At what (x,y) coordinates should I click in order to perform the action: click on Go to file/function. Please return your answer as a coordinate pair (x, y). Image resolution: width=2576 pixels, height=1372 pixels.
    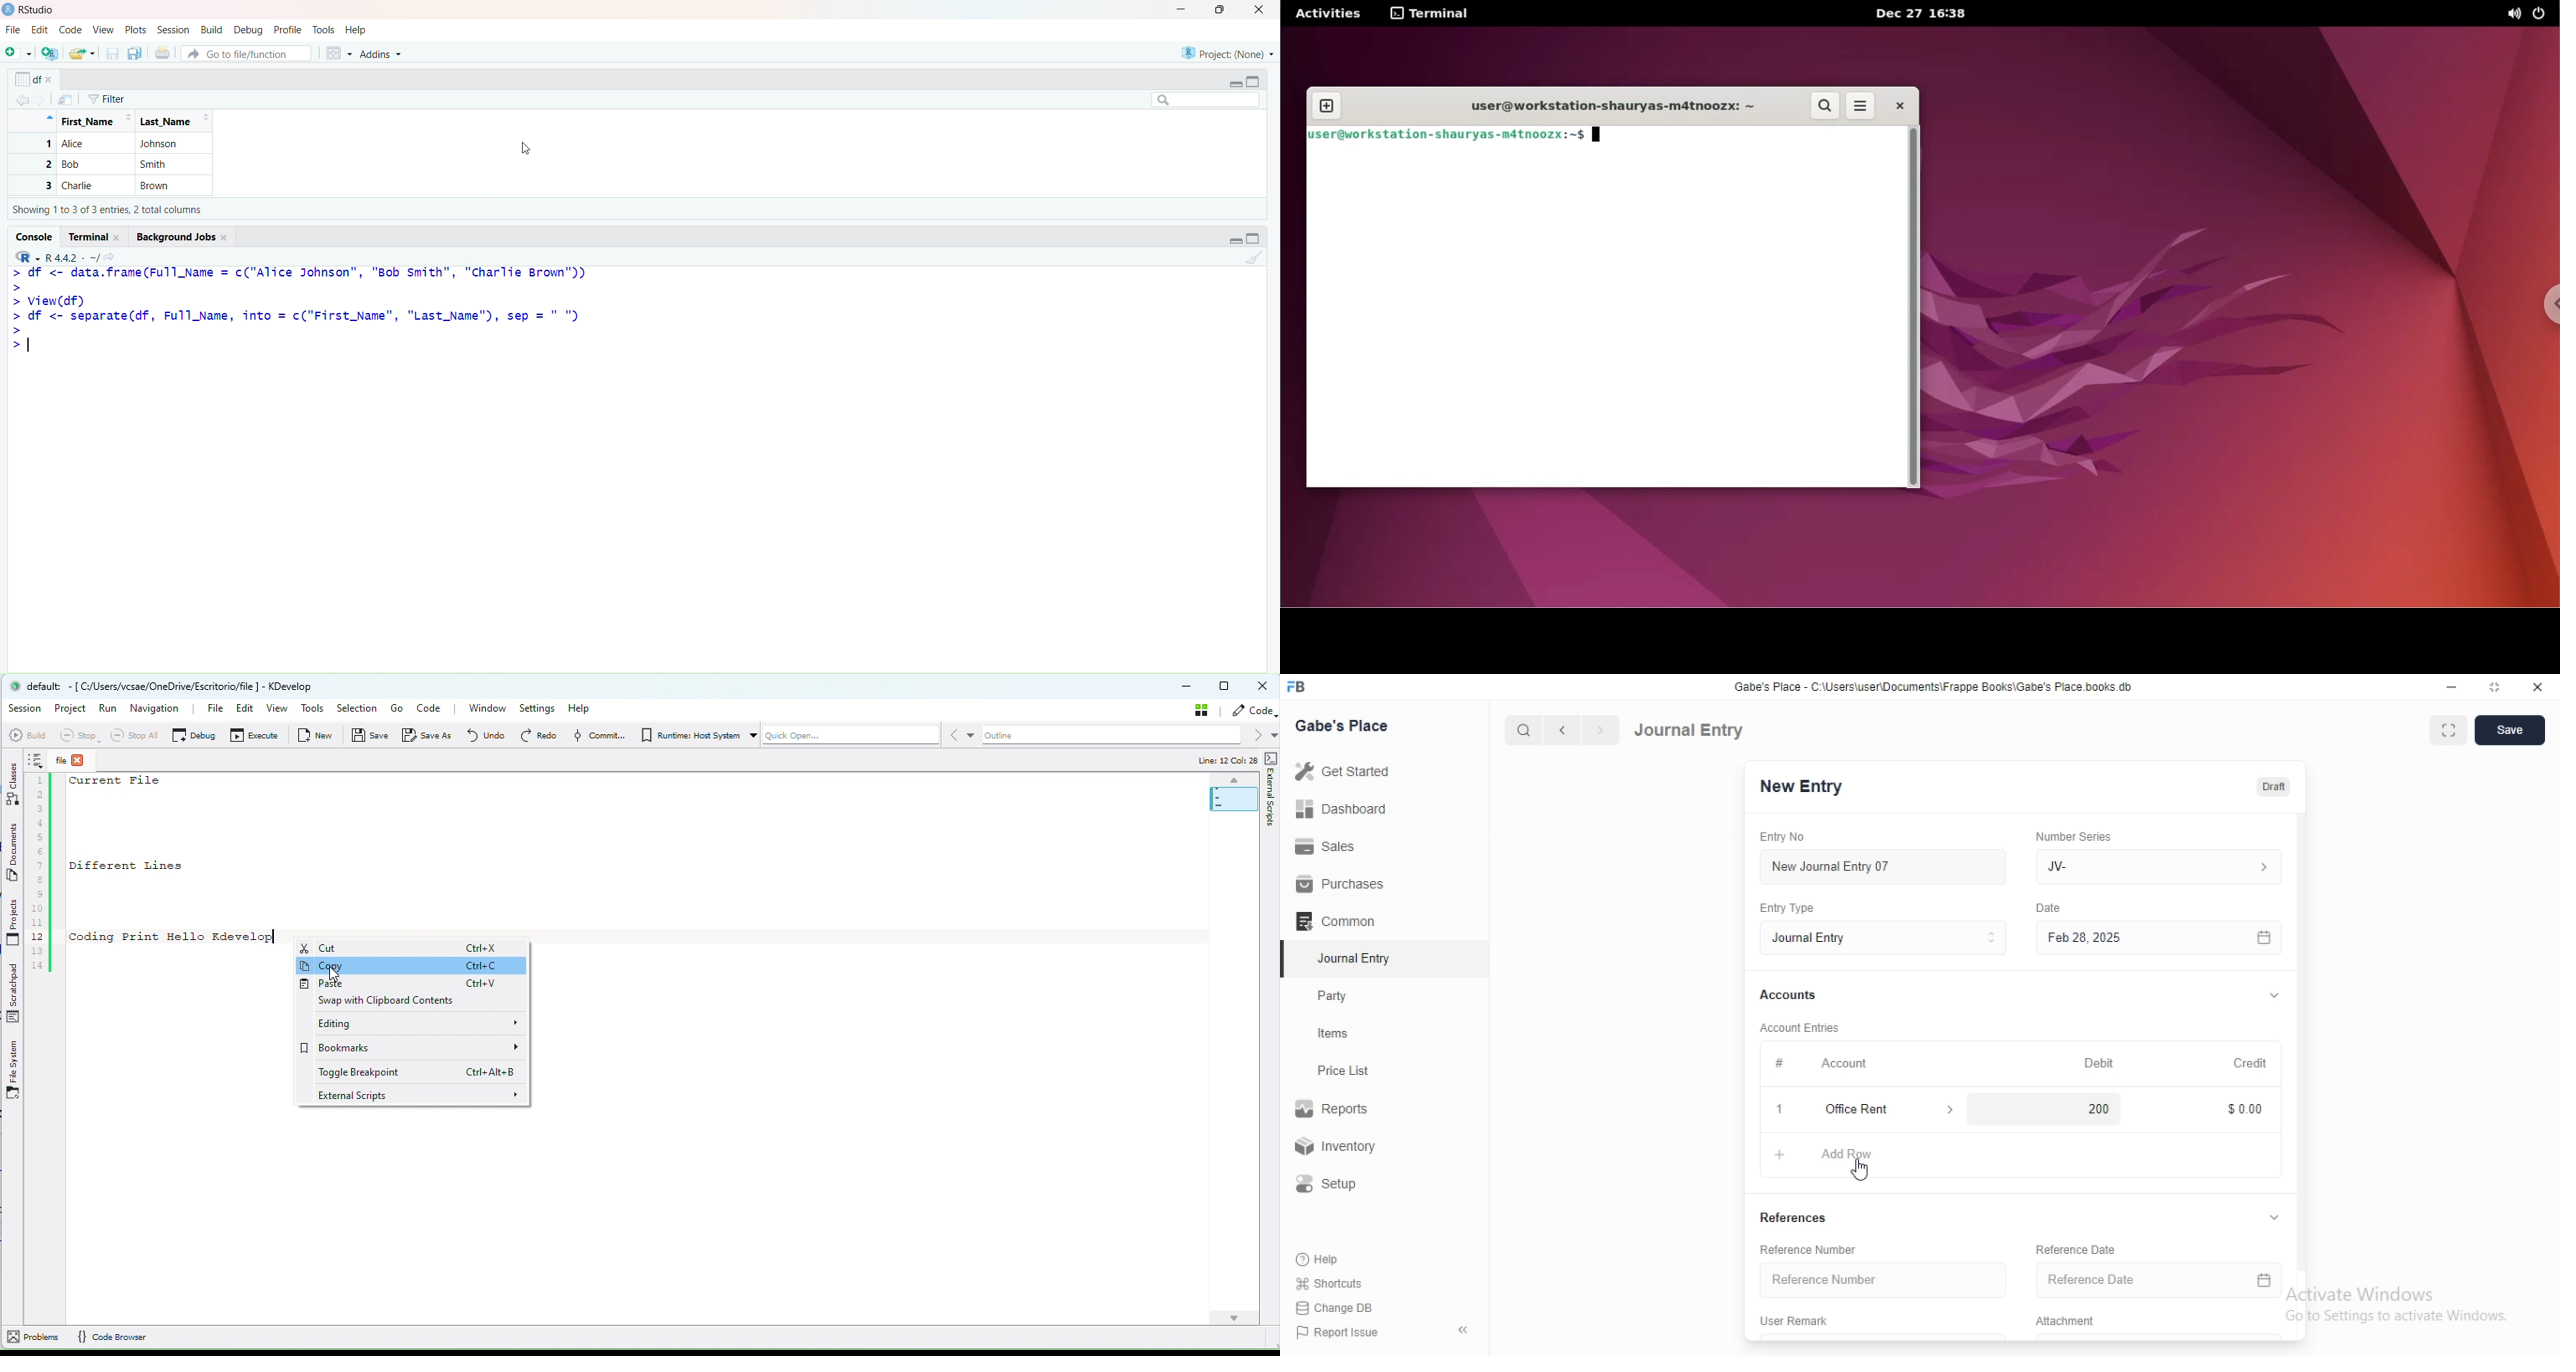
    Looking at the image, I should click on (247, 53).